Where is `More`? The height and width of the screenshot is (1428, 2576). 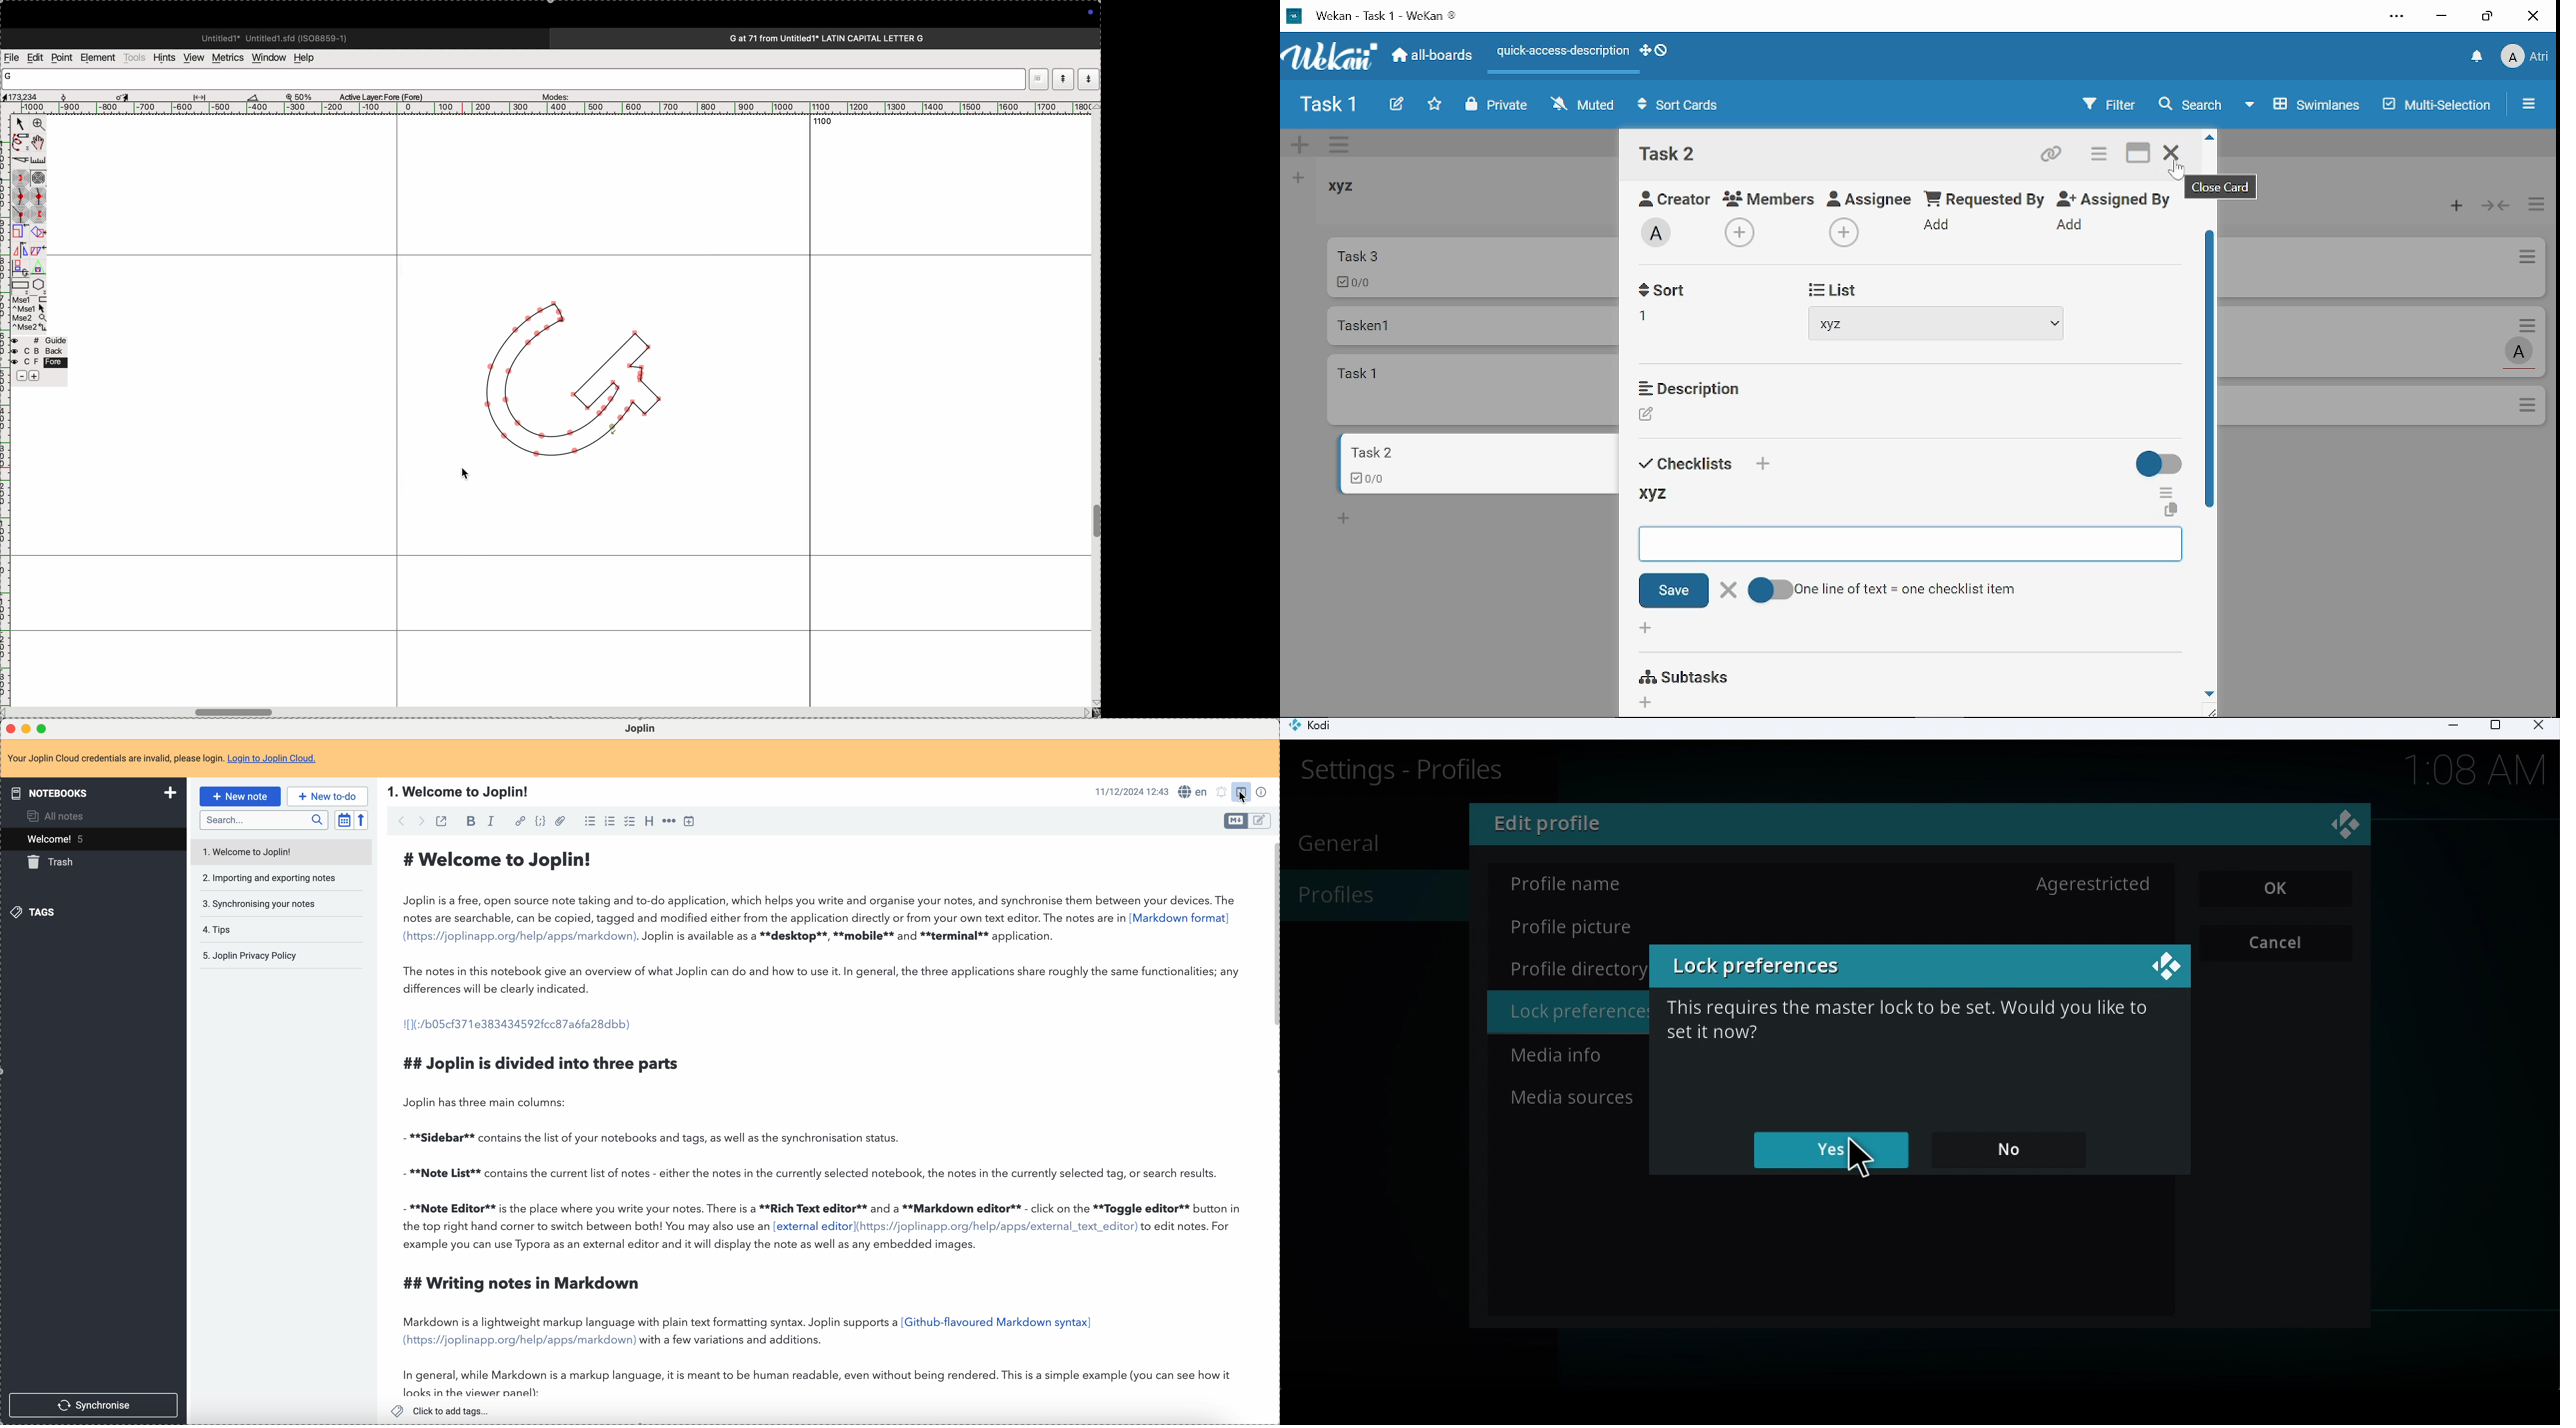 More is located at coordinates (2162, 493).